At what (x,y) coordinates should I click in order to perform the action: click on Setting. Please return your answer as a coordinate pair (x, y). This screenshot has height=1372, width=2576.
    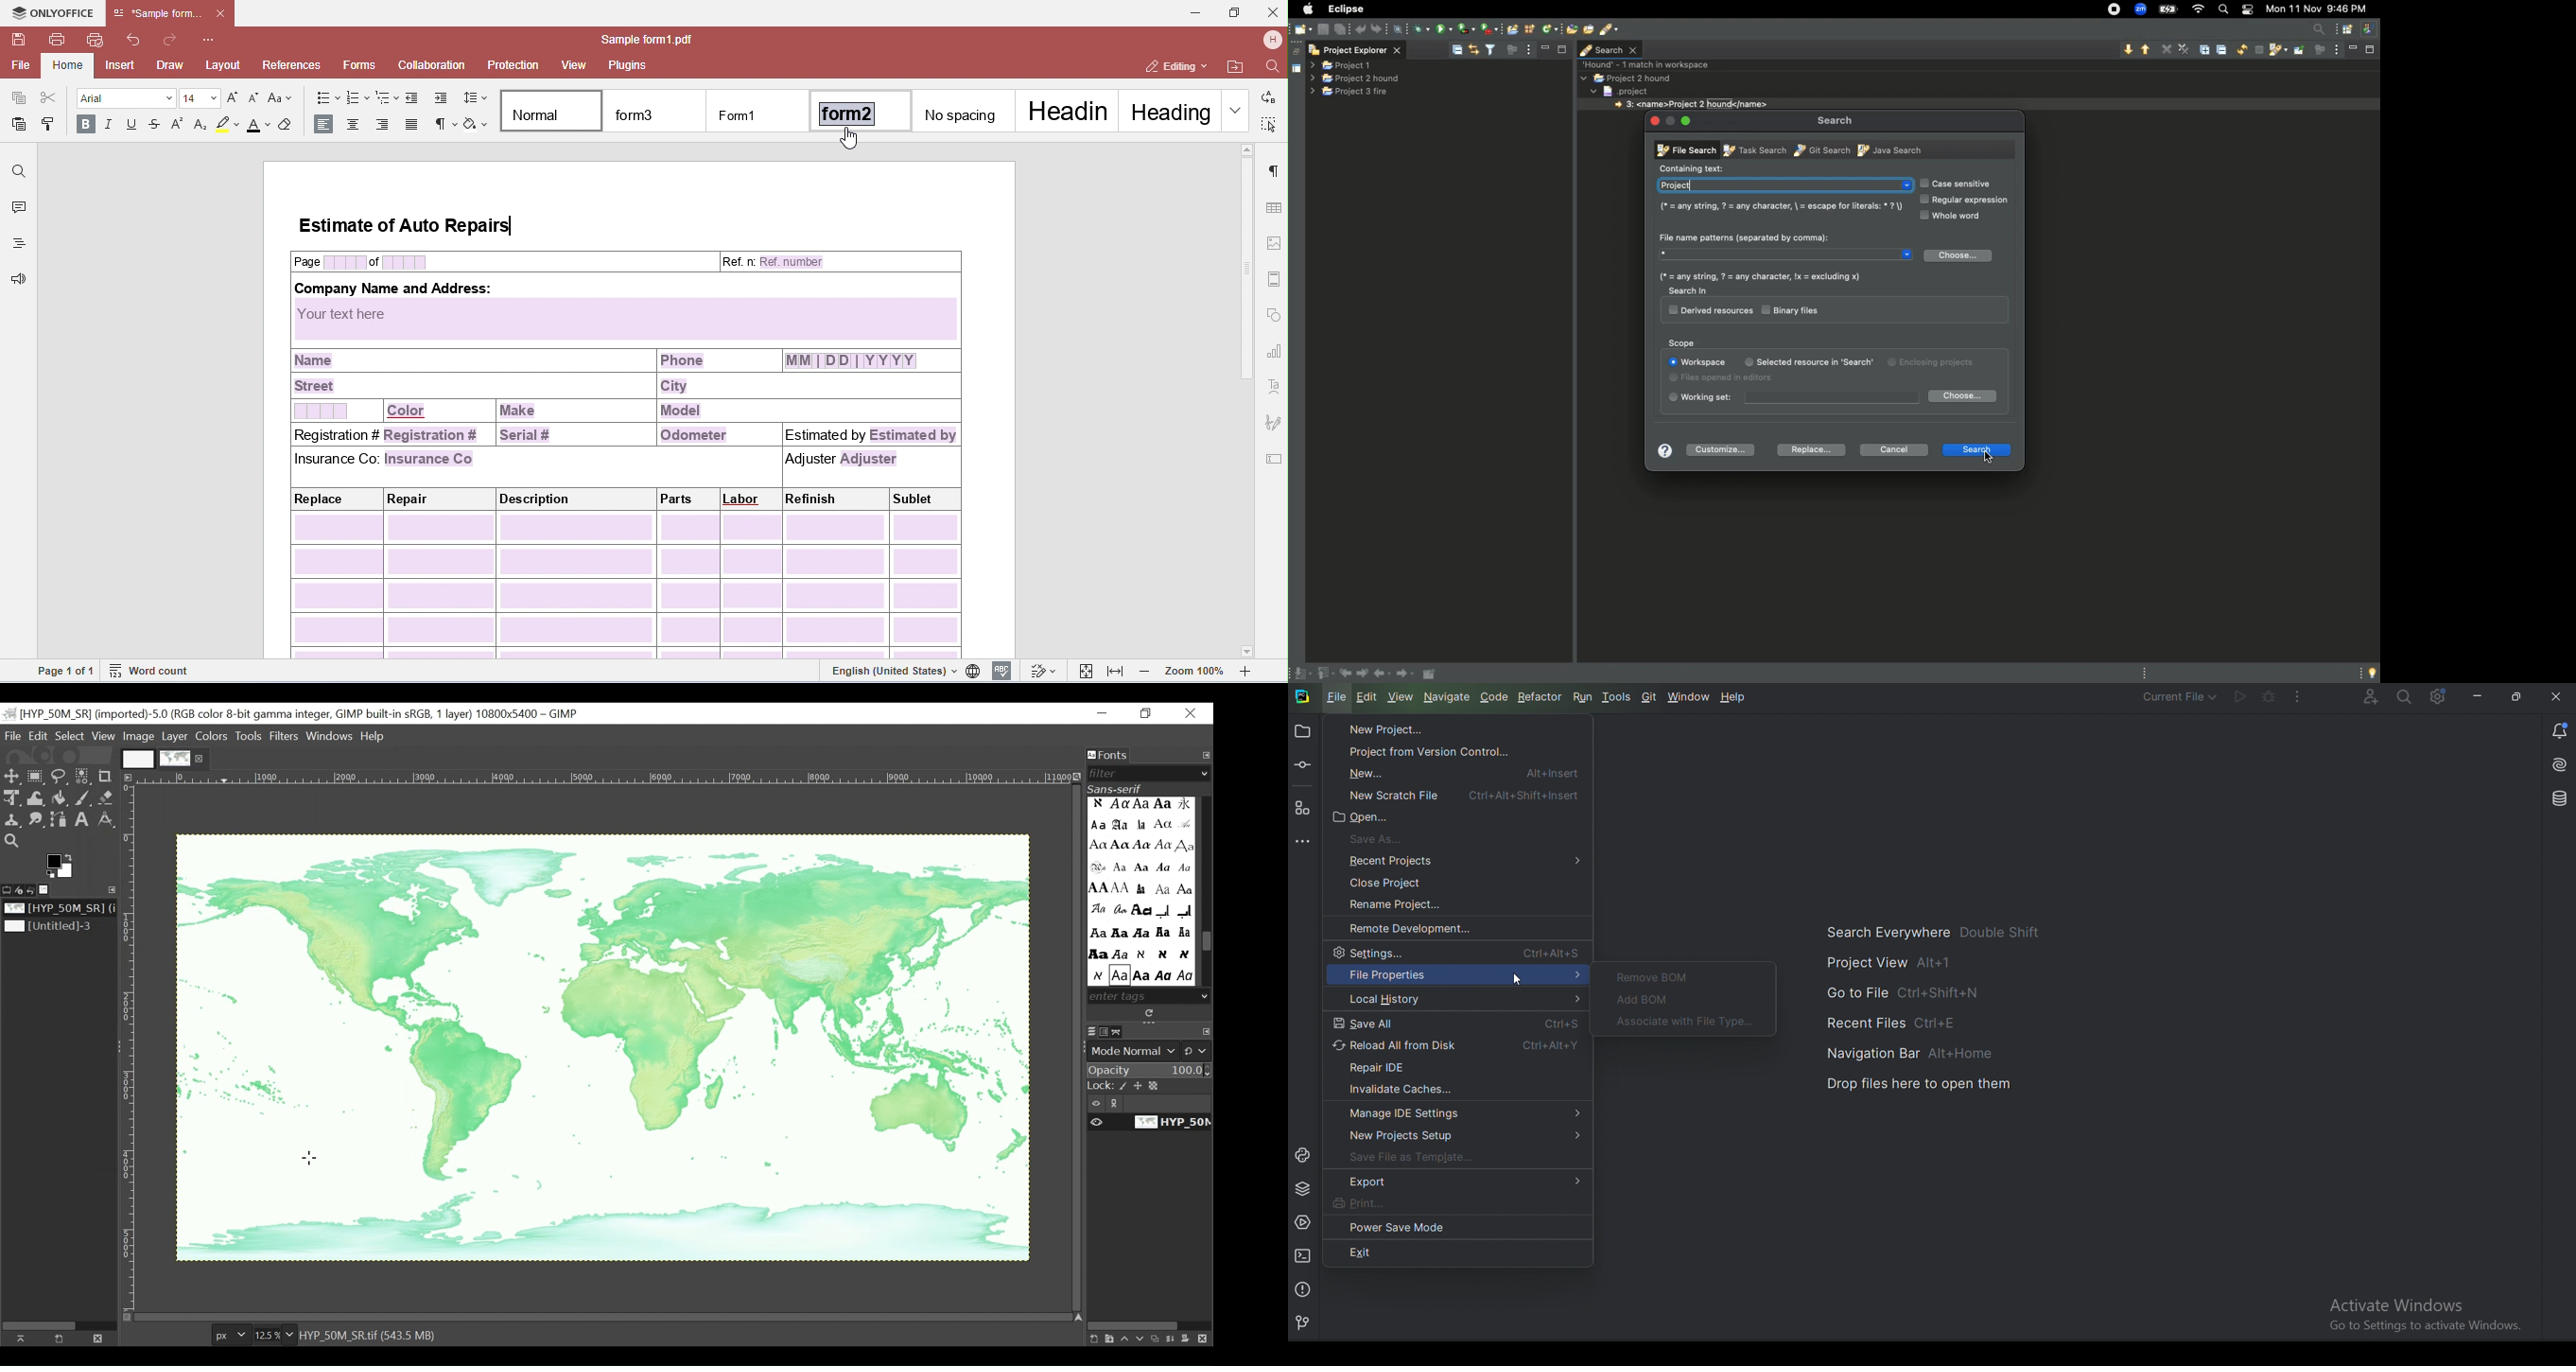
    Looking at the image, I should click on (2440, 696).